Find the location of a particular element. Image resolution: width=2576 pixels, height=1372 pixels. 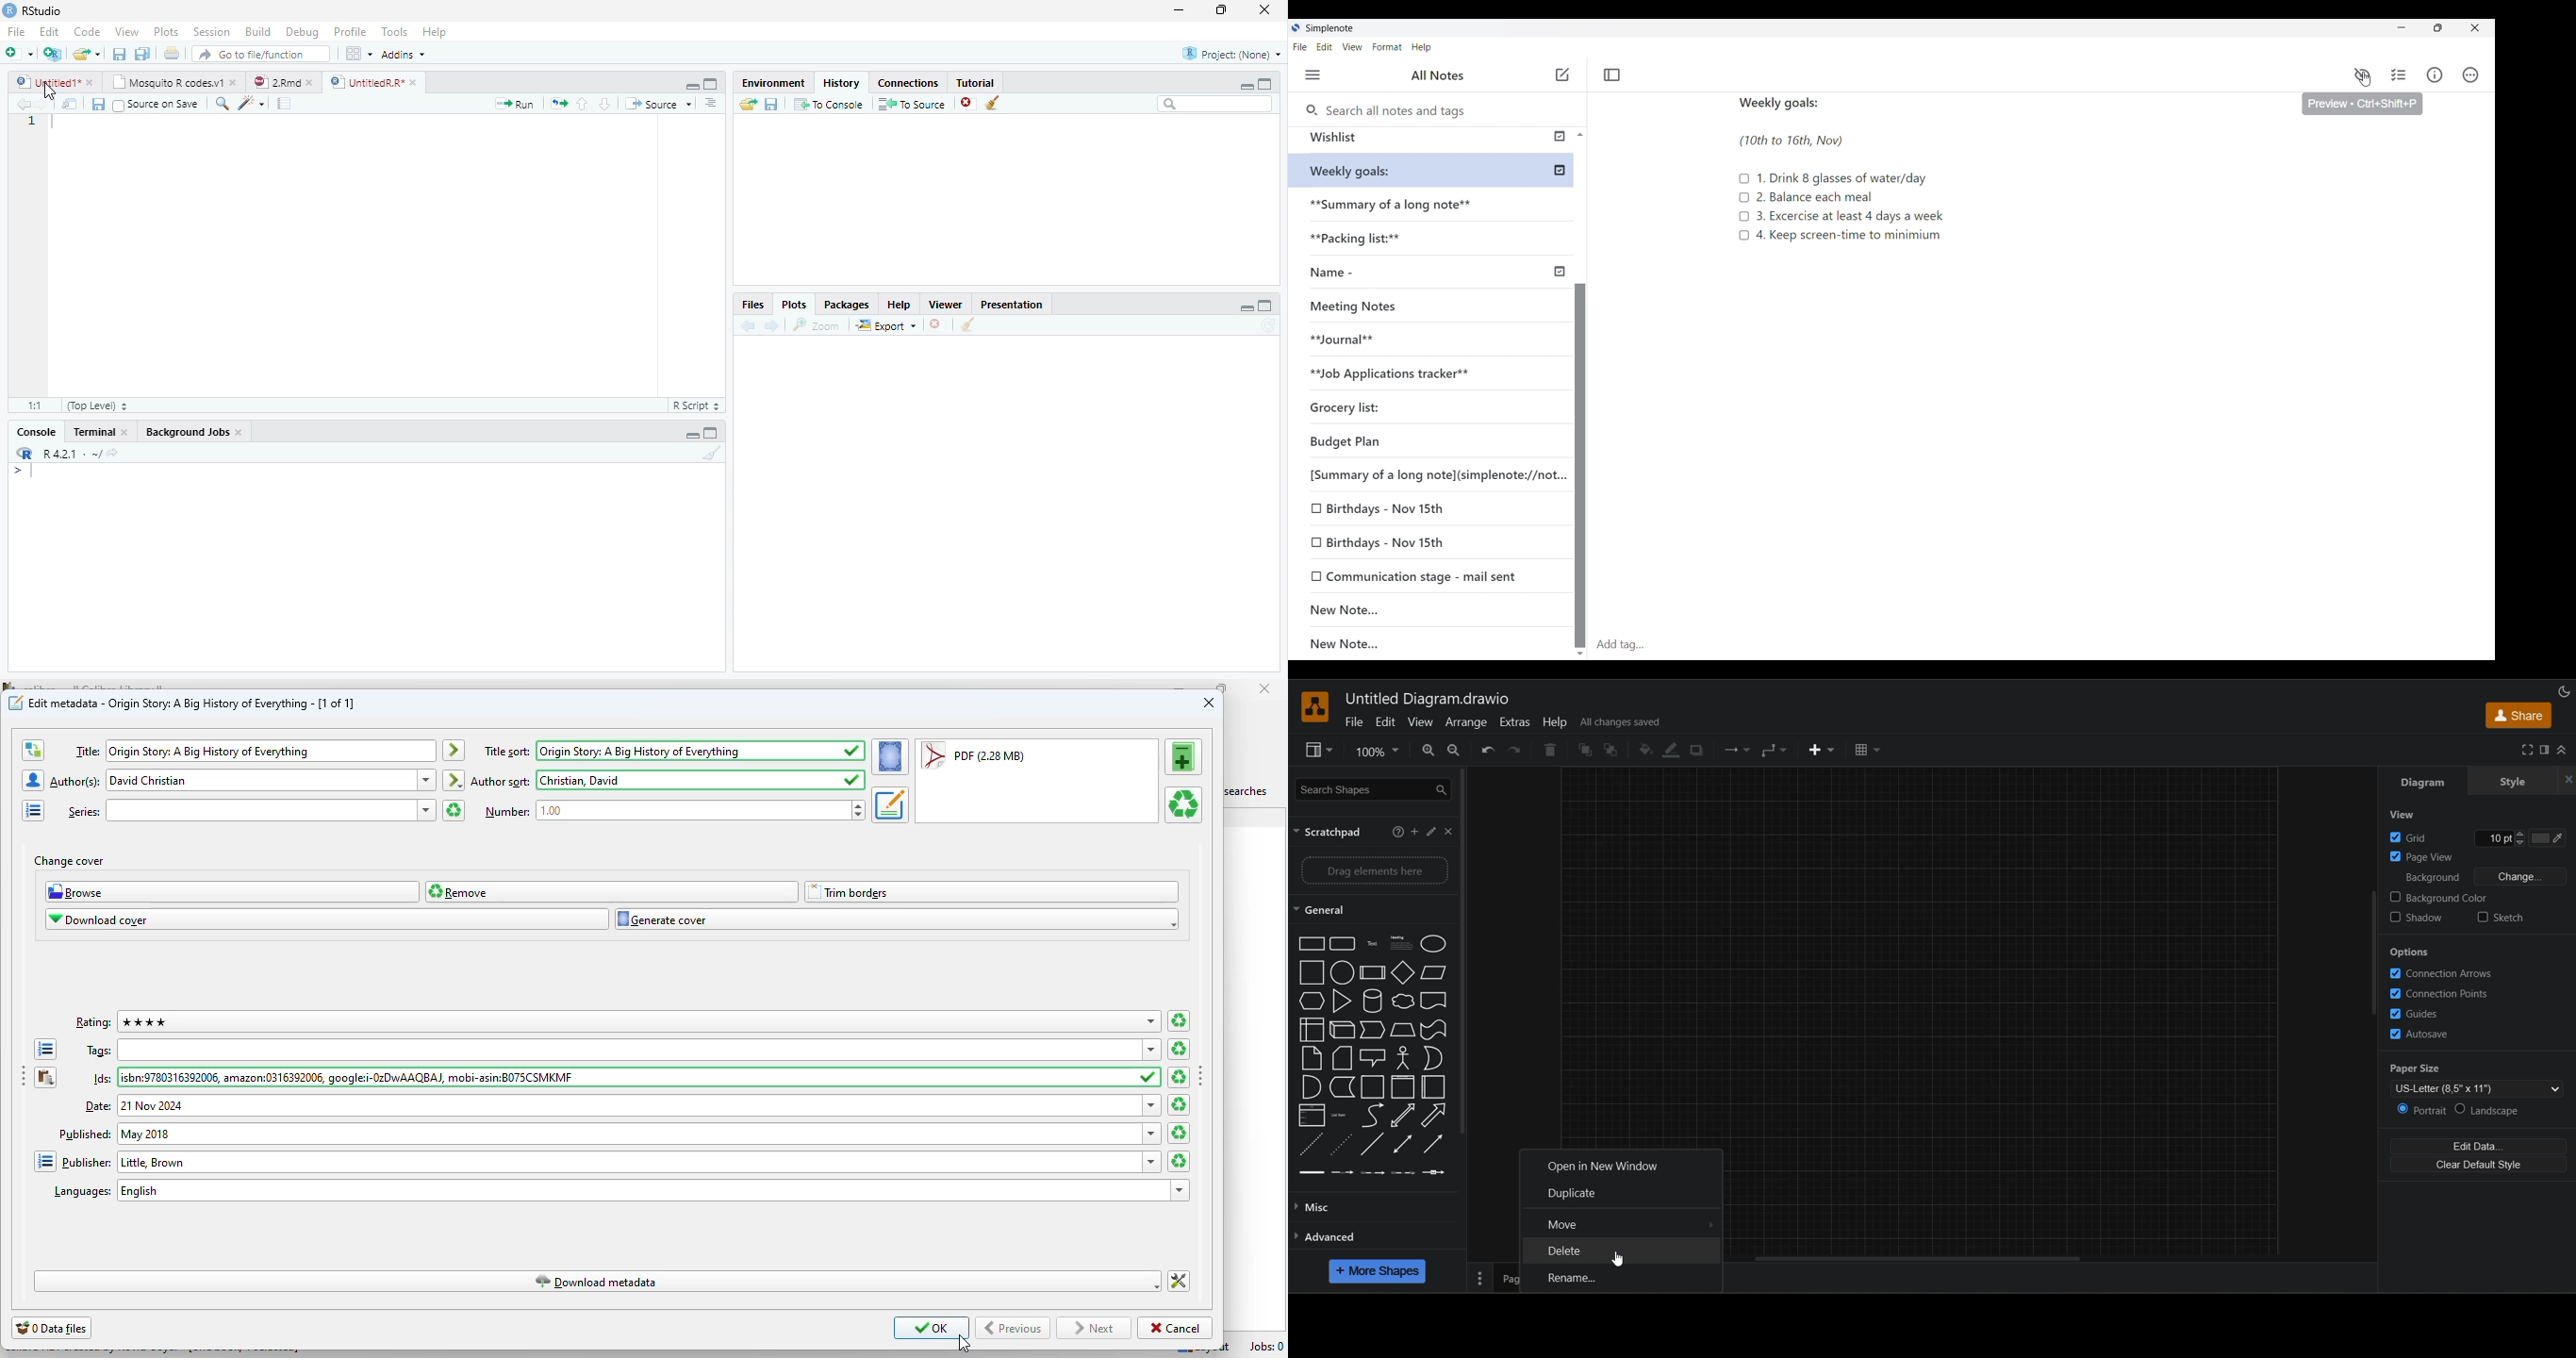

Profile is located at coordinates (351, 32).